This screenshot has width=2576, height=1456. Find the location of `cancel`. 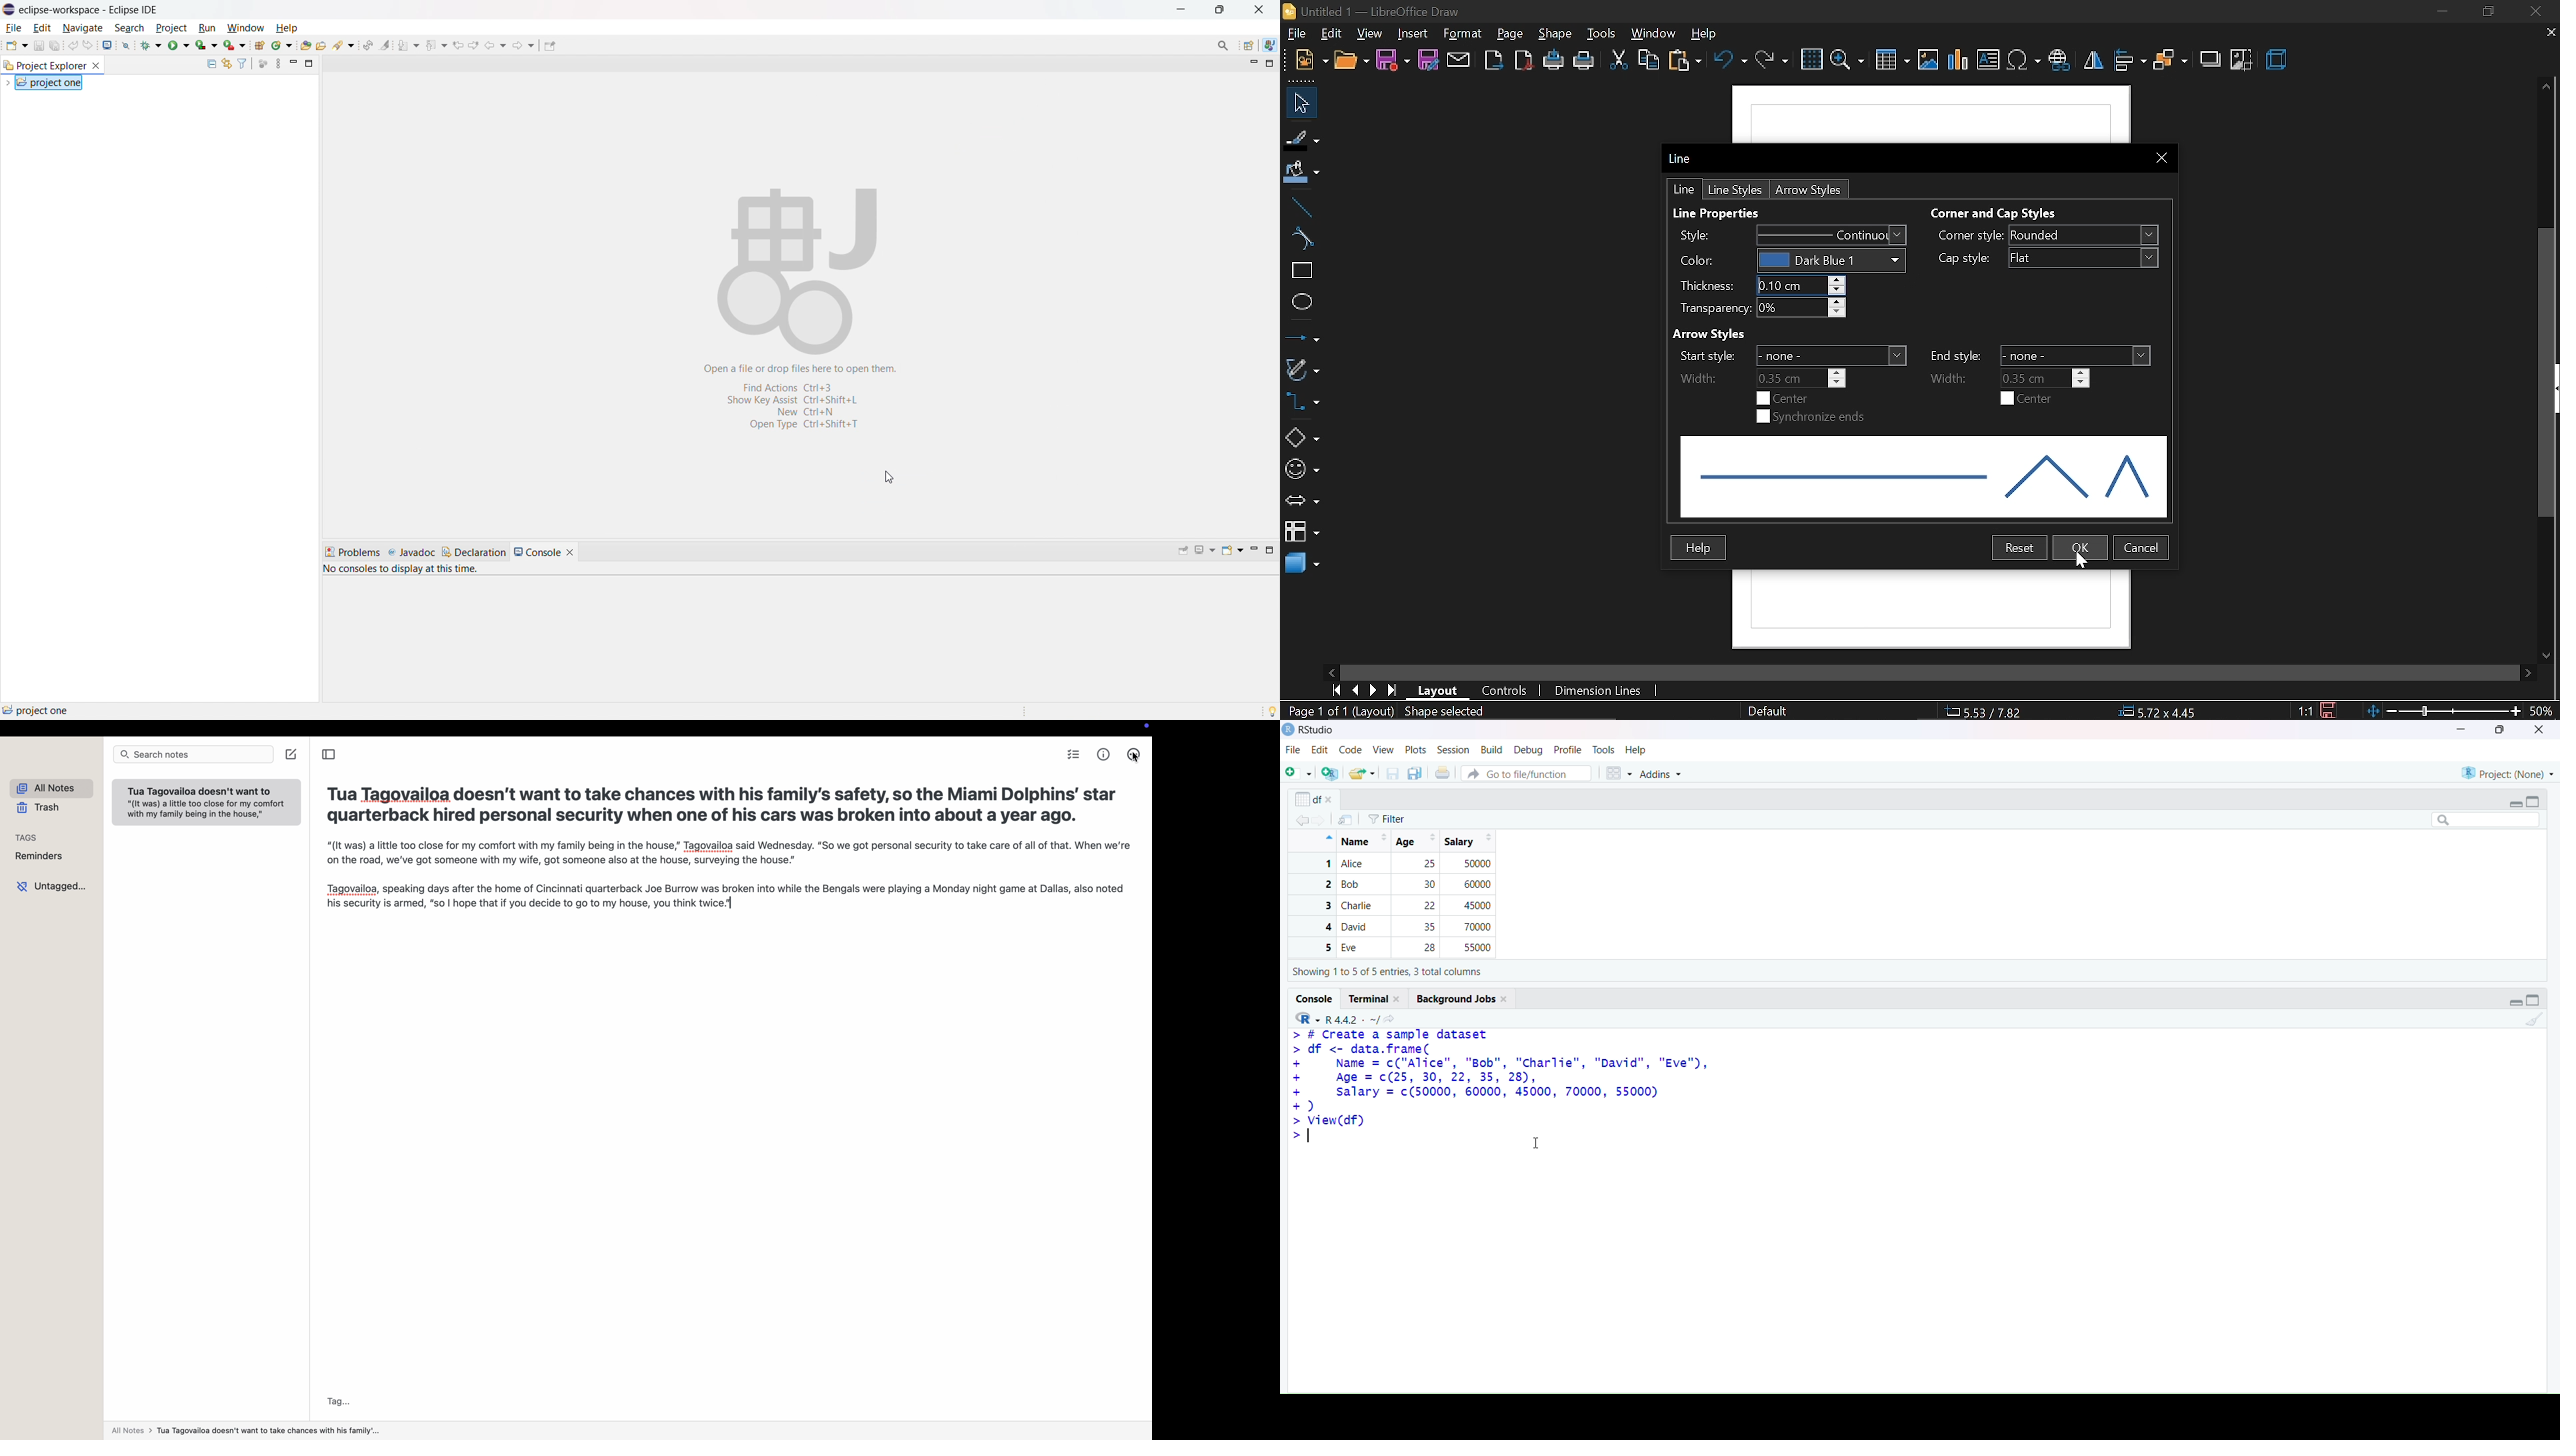

cancel is located at coordinates (2142, 546).